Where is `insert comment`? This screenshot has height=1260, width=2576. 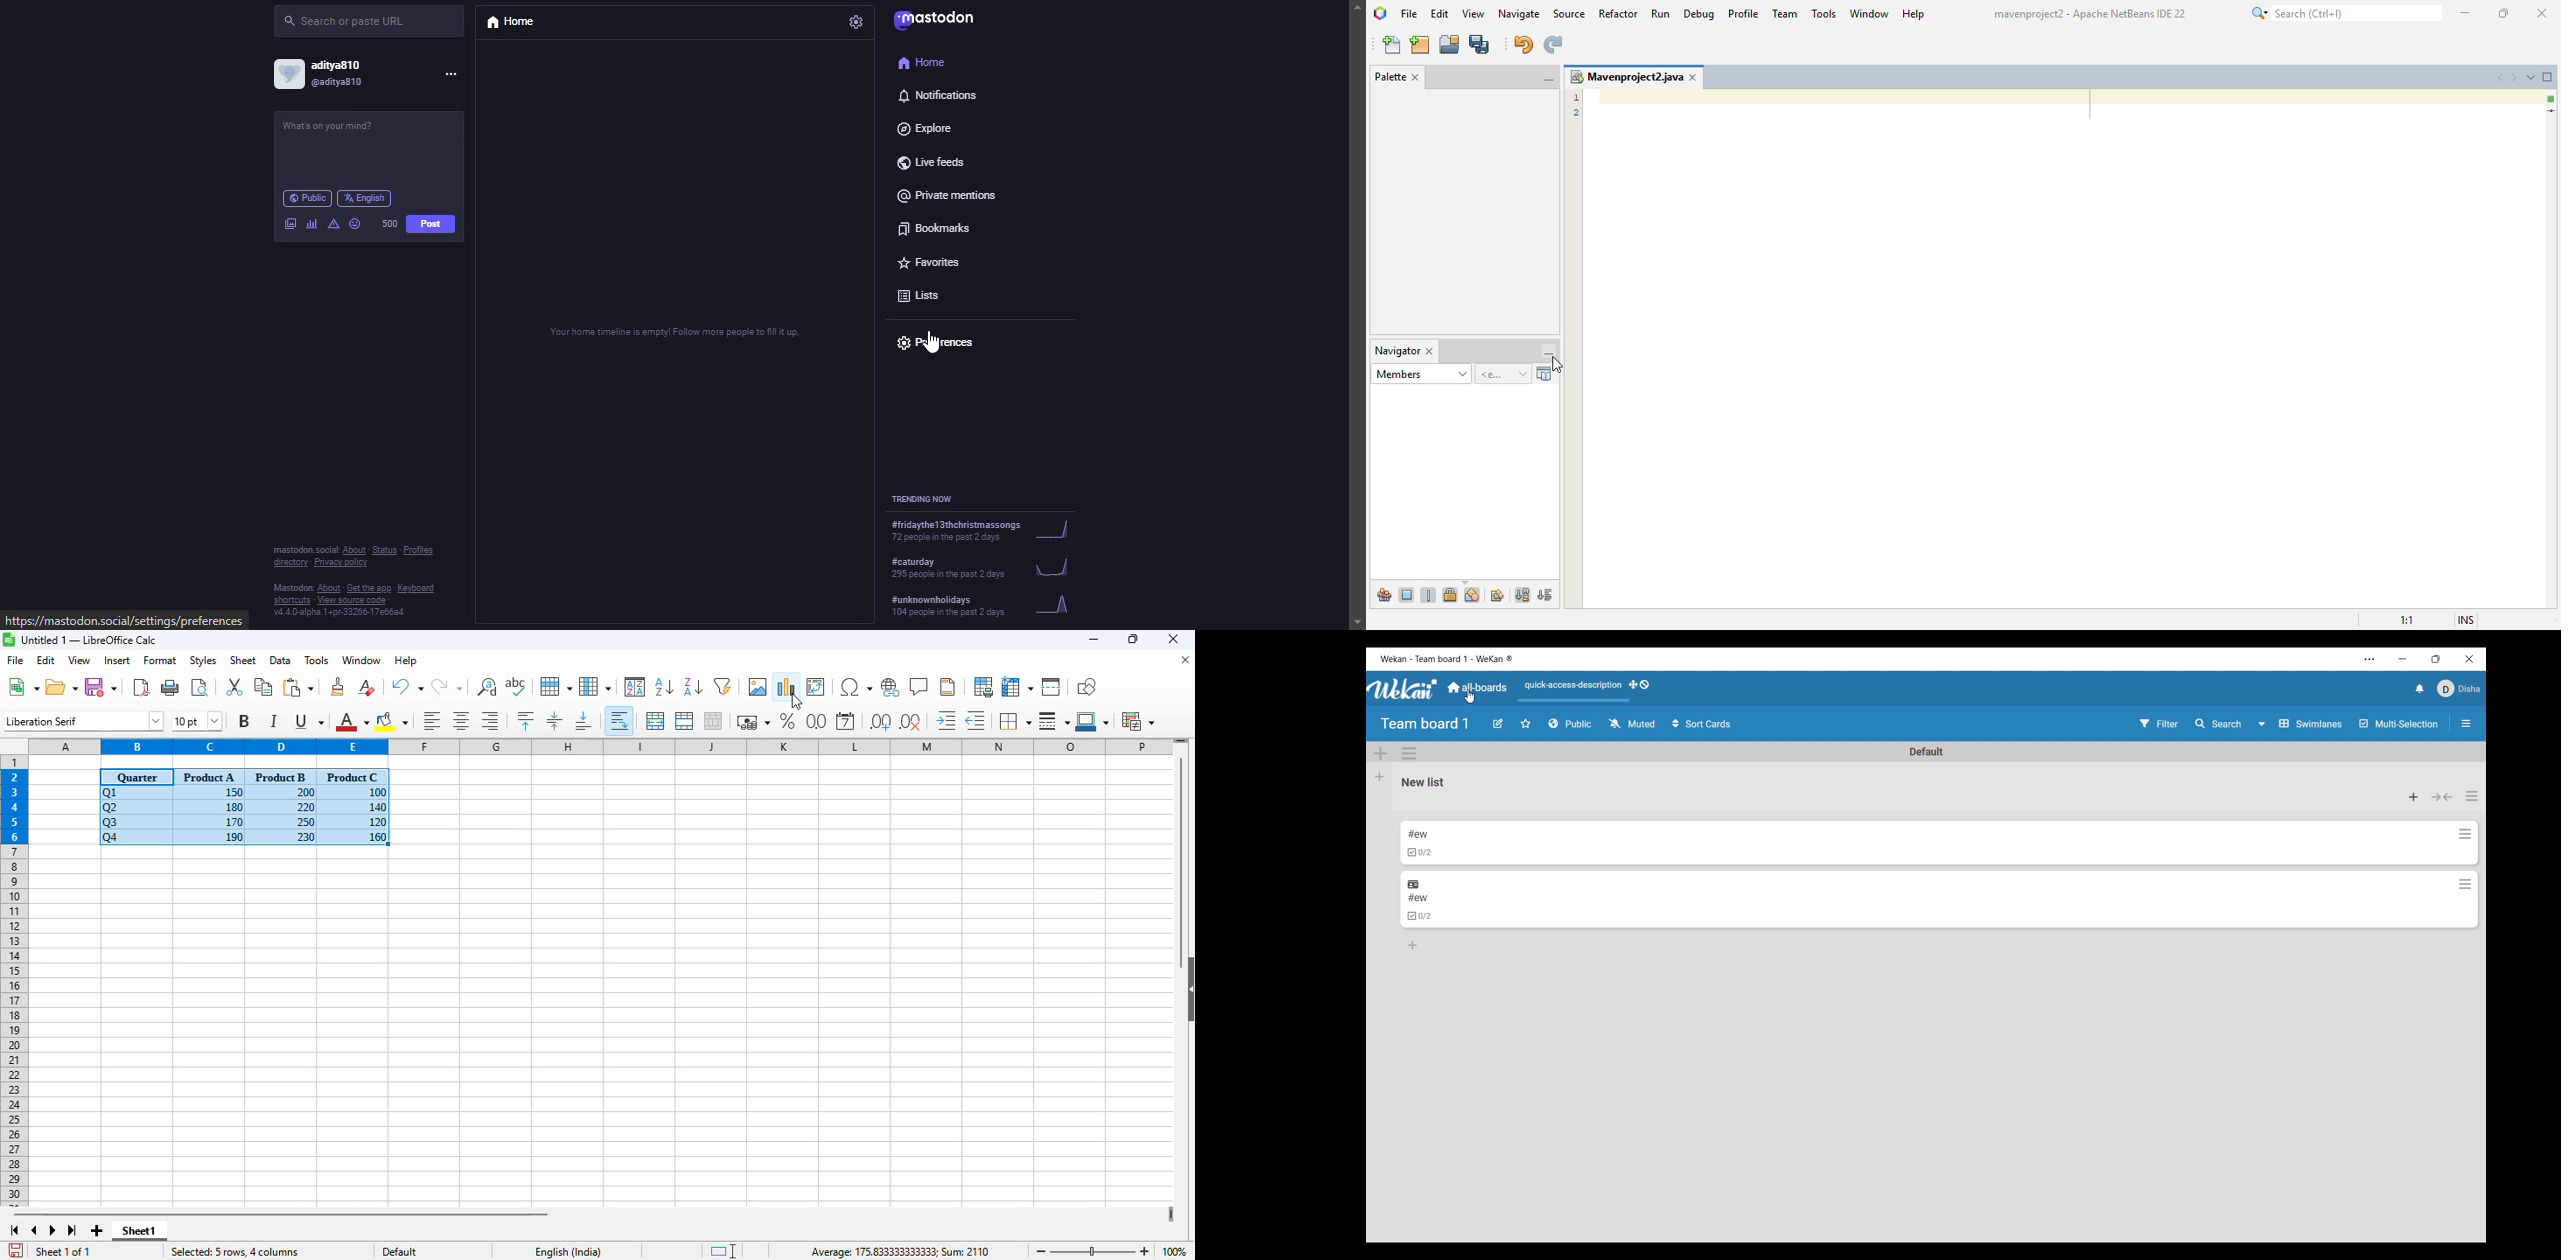 insert comment is located at coordinates (920, 687).